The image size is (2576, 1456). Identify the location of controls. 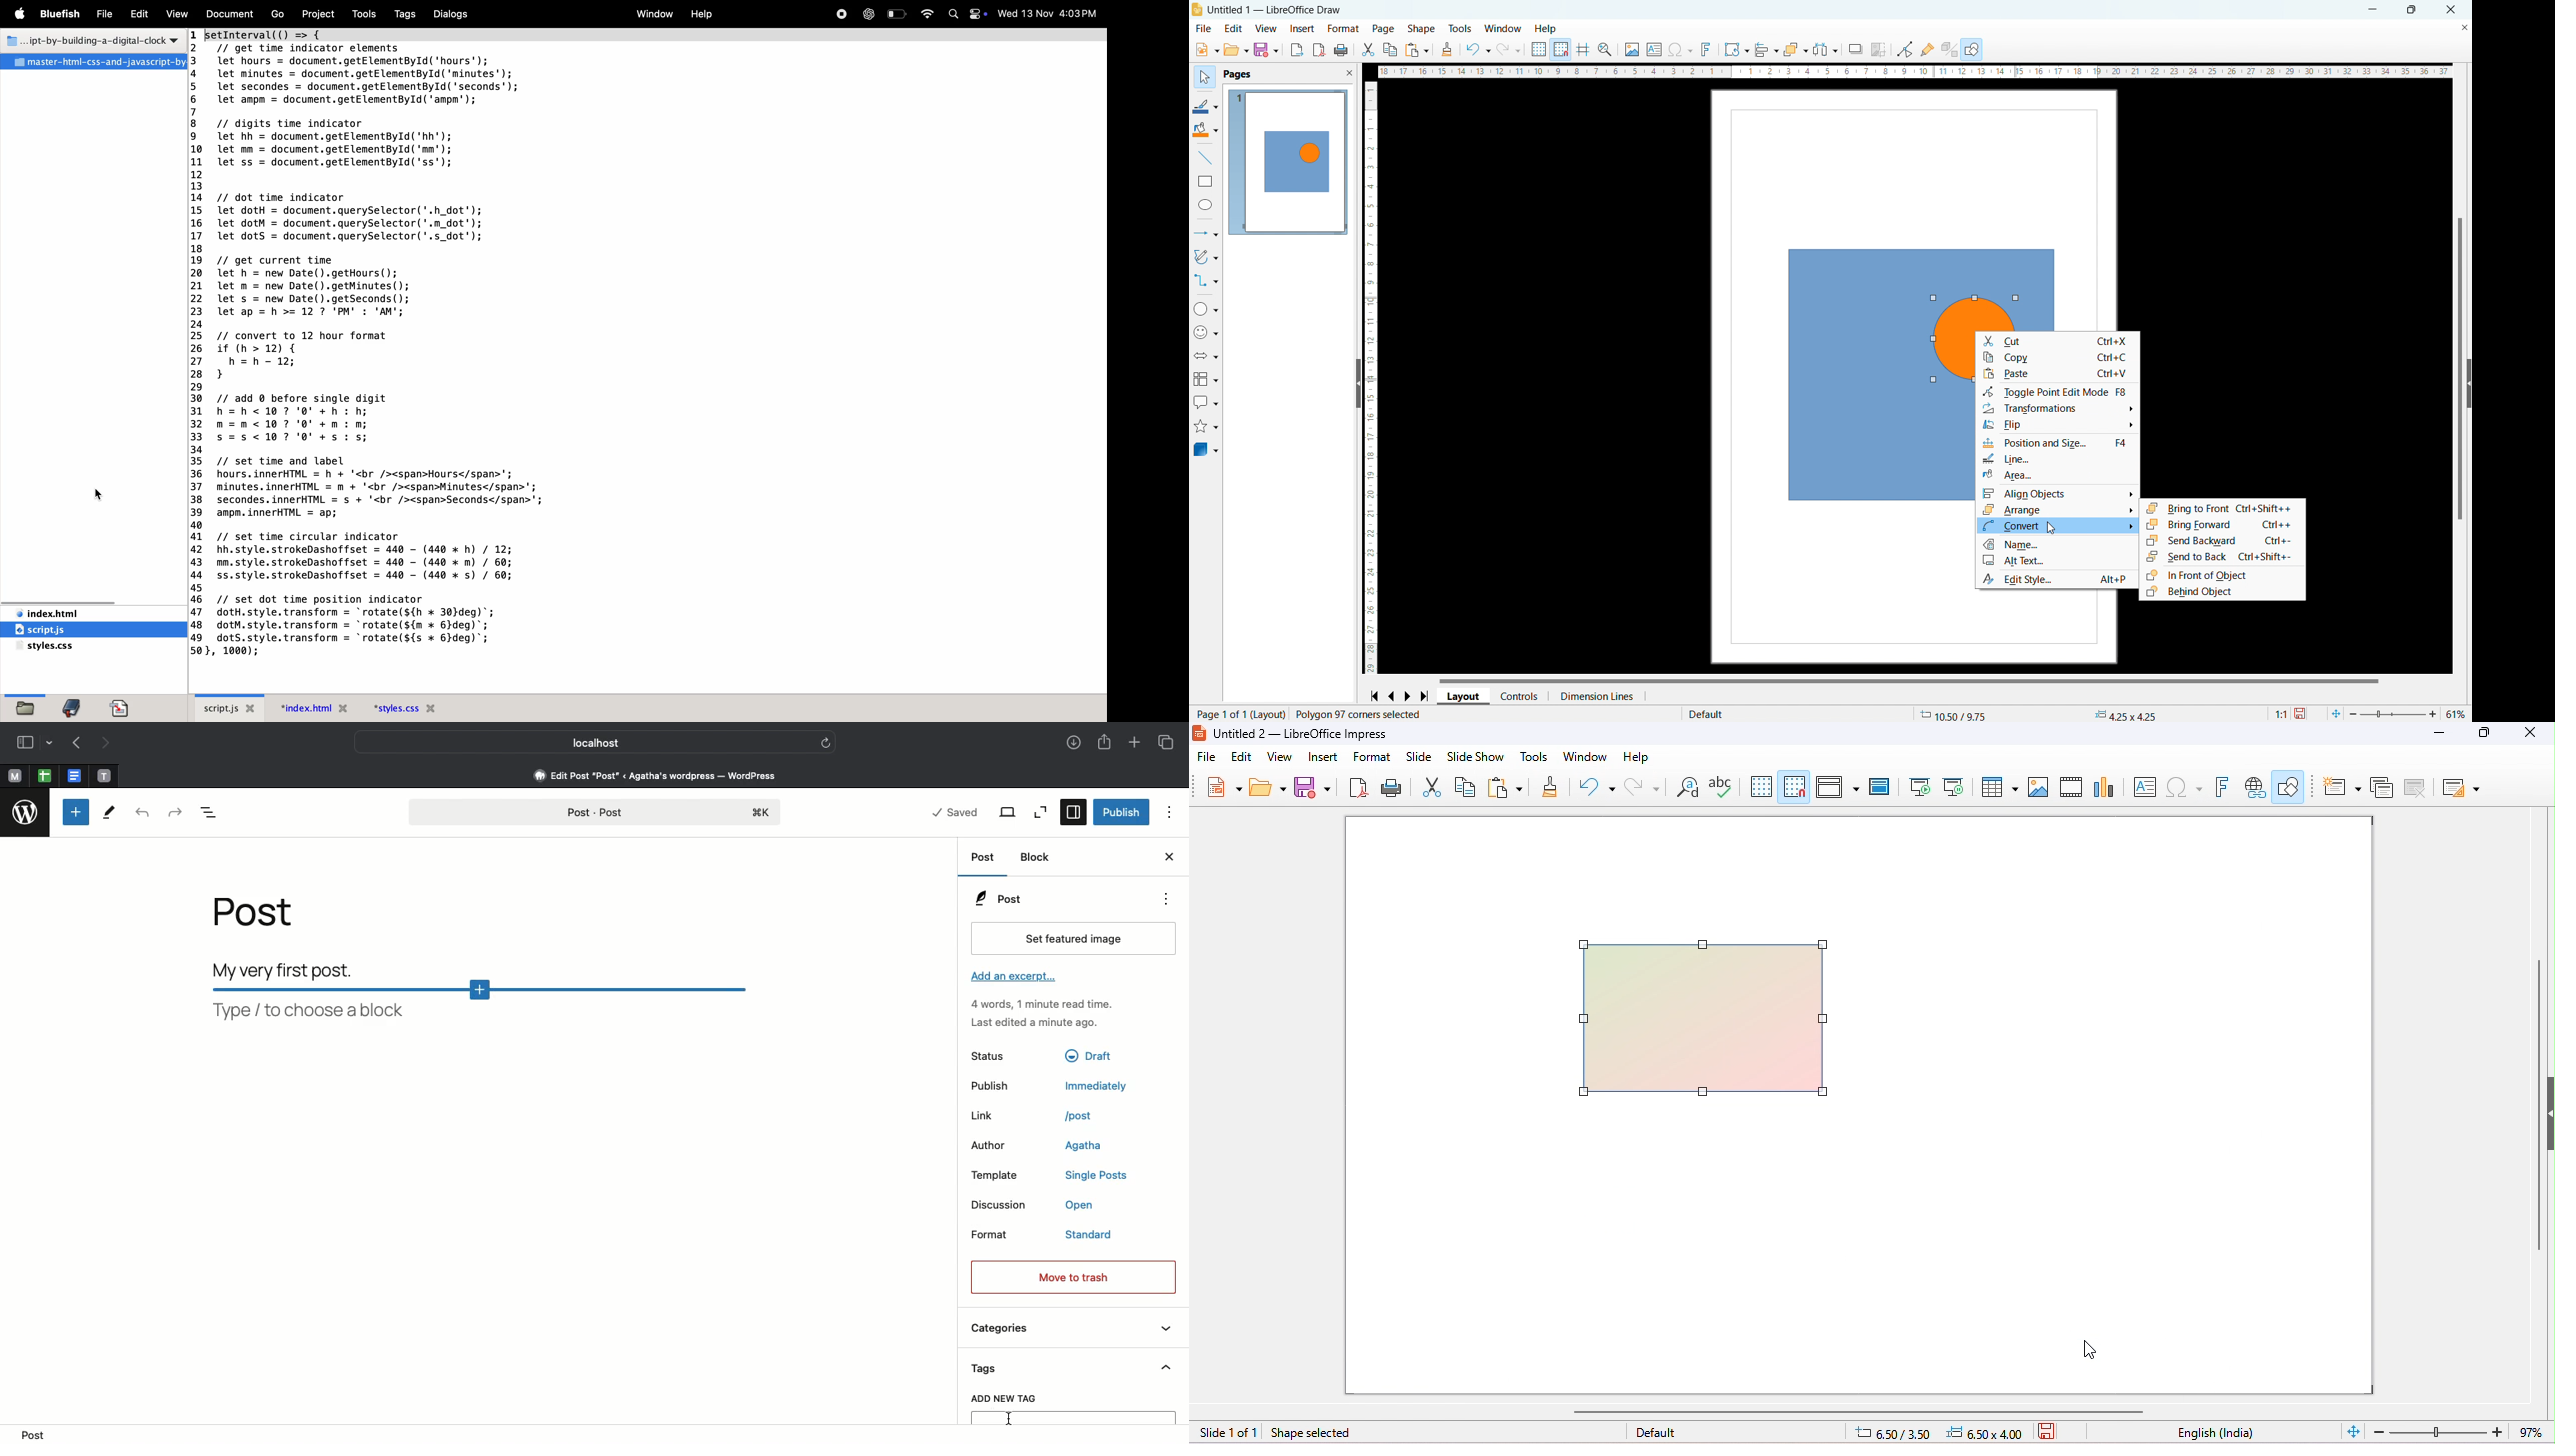
(1520, 697).